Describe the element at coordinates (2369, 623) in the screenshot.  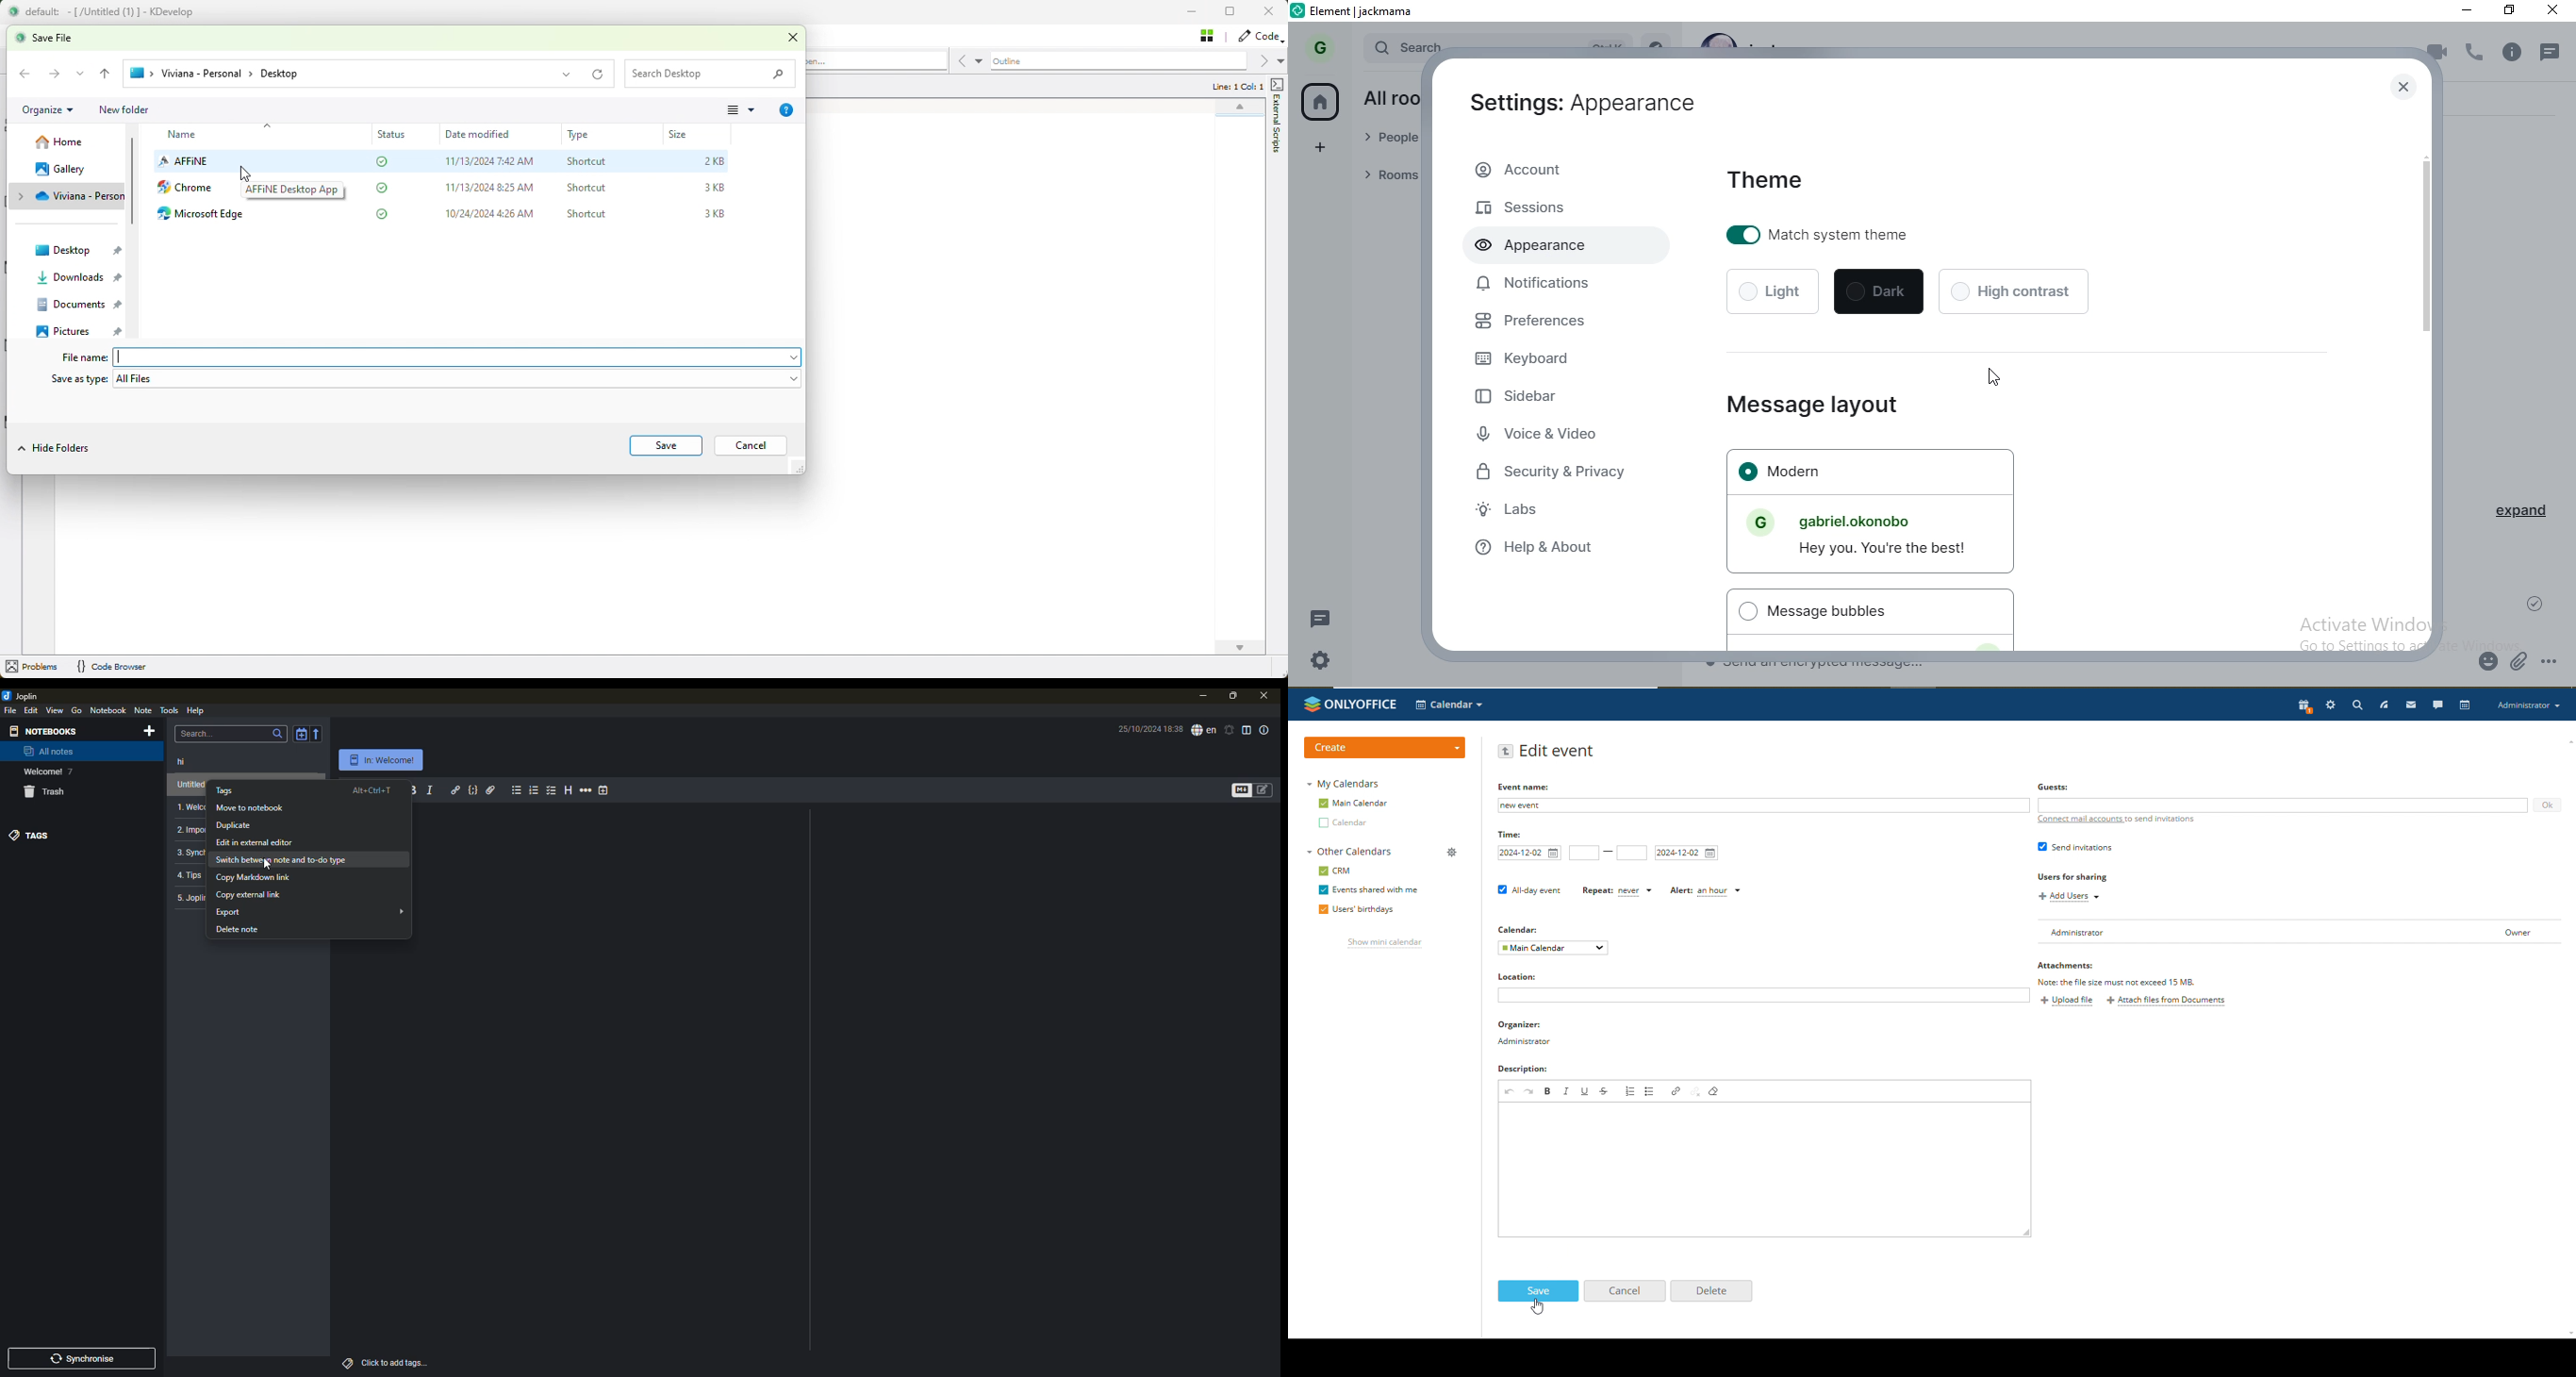
I see `Activate Windows` at that location.